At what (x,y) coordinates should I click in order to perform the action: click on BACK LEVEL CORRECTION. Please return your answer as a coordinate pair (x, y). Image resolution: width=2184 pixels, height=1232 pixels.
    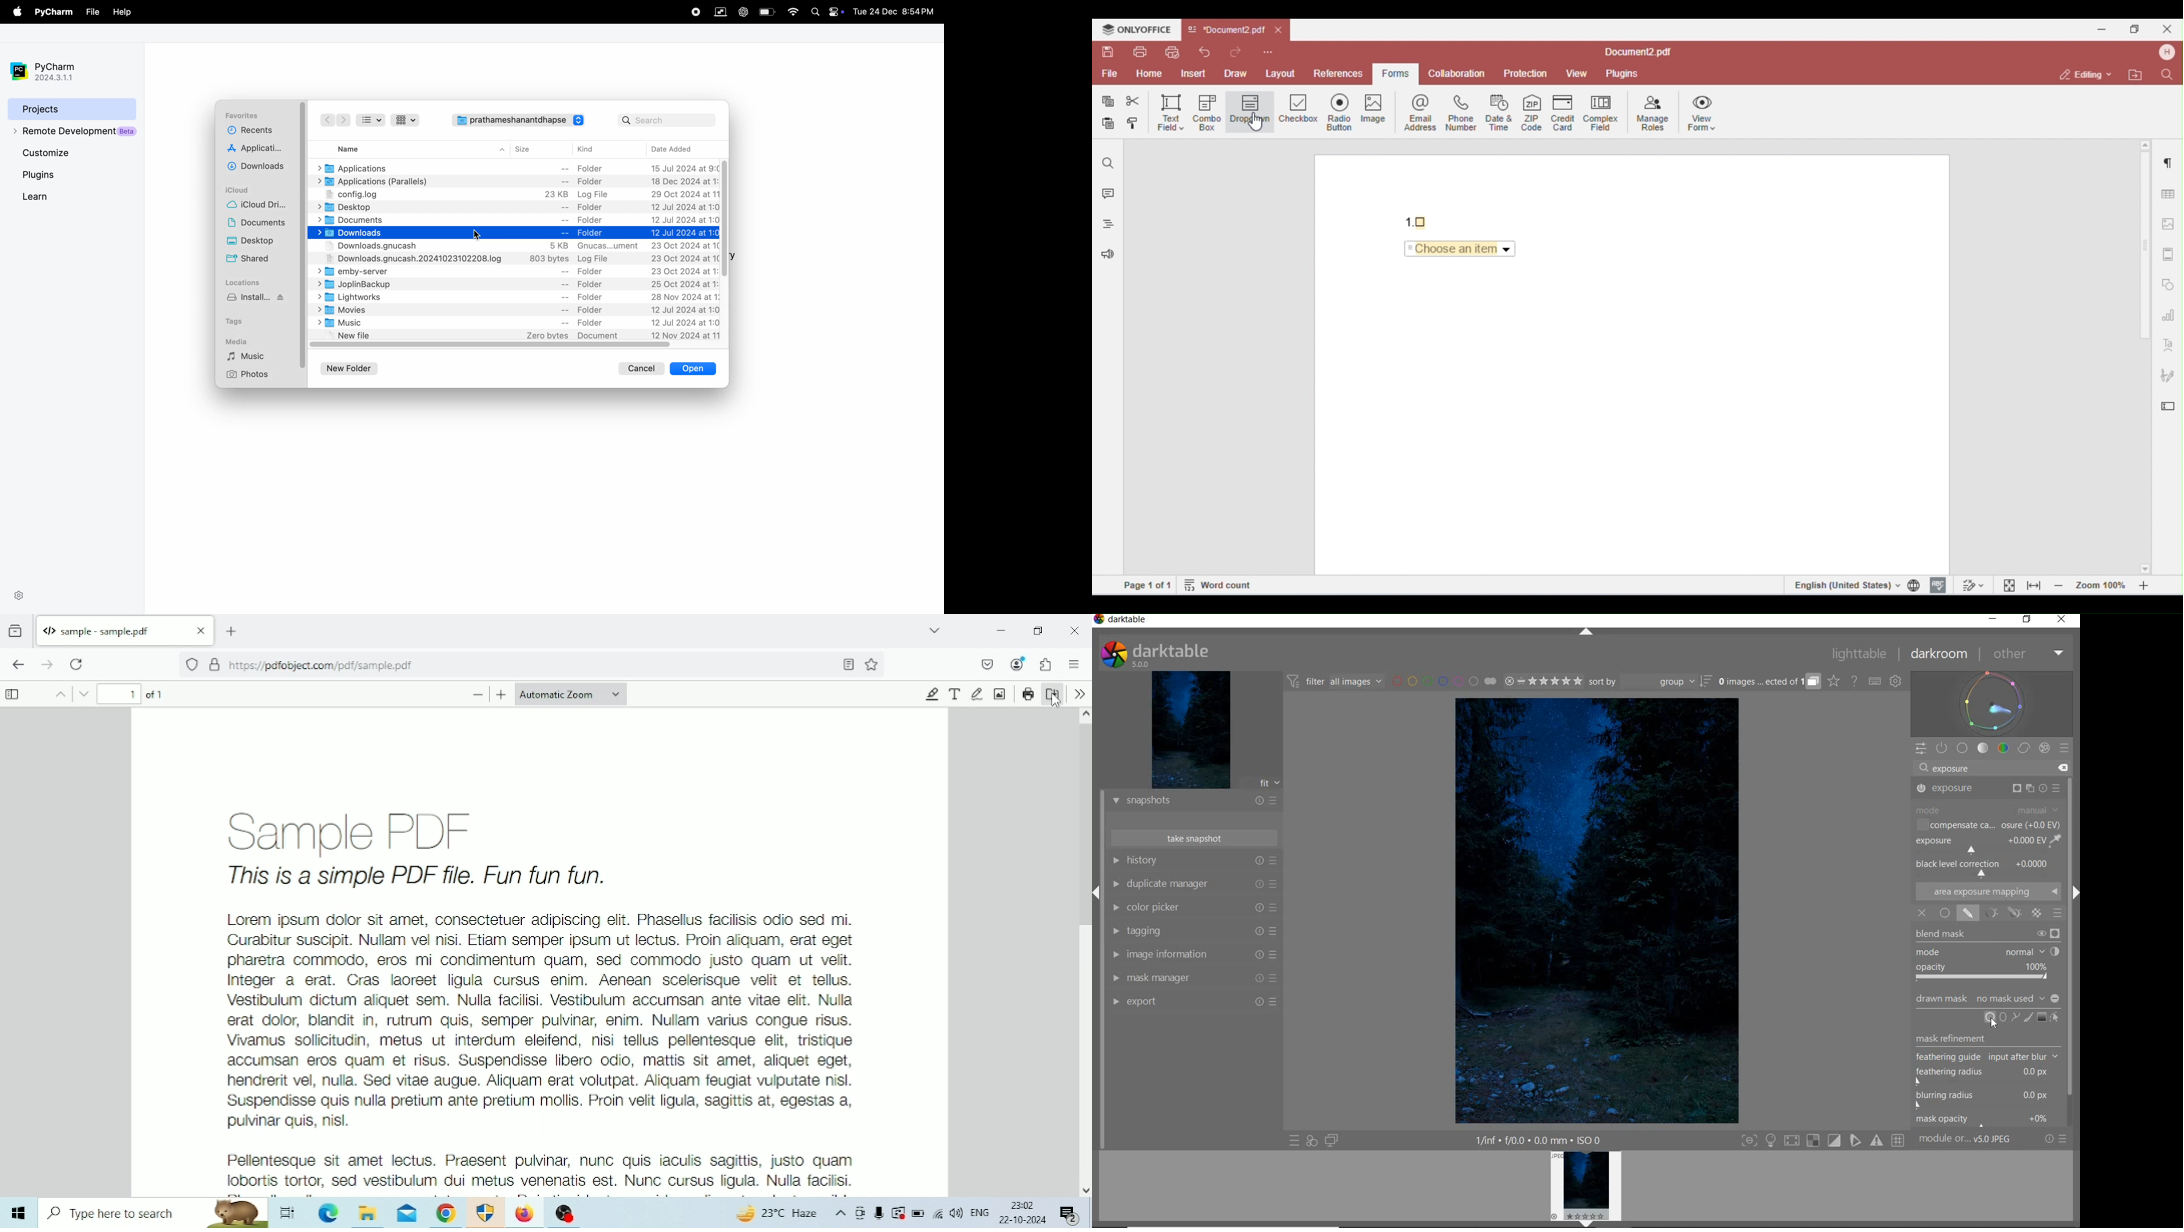
    Looking at the image, I should click on (1987, 867).